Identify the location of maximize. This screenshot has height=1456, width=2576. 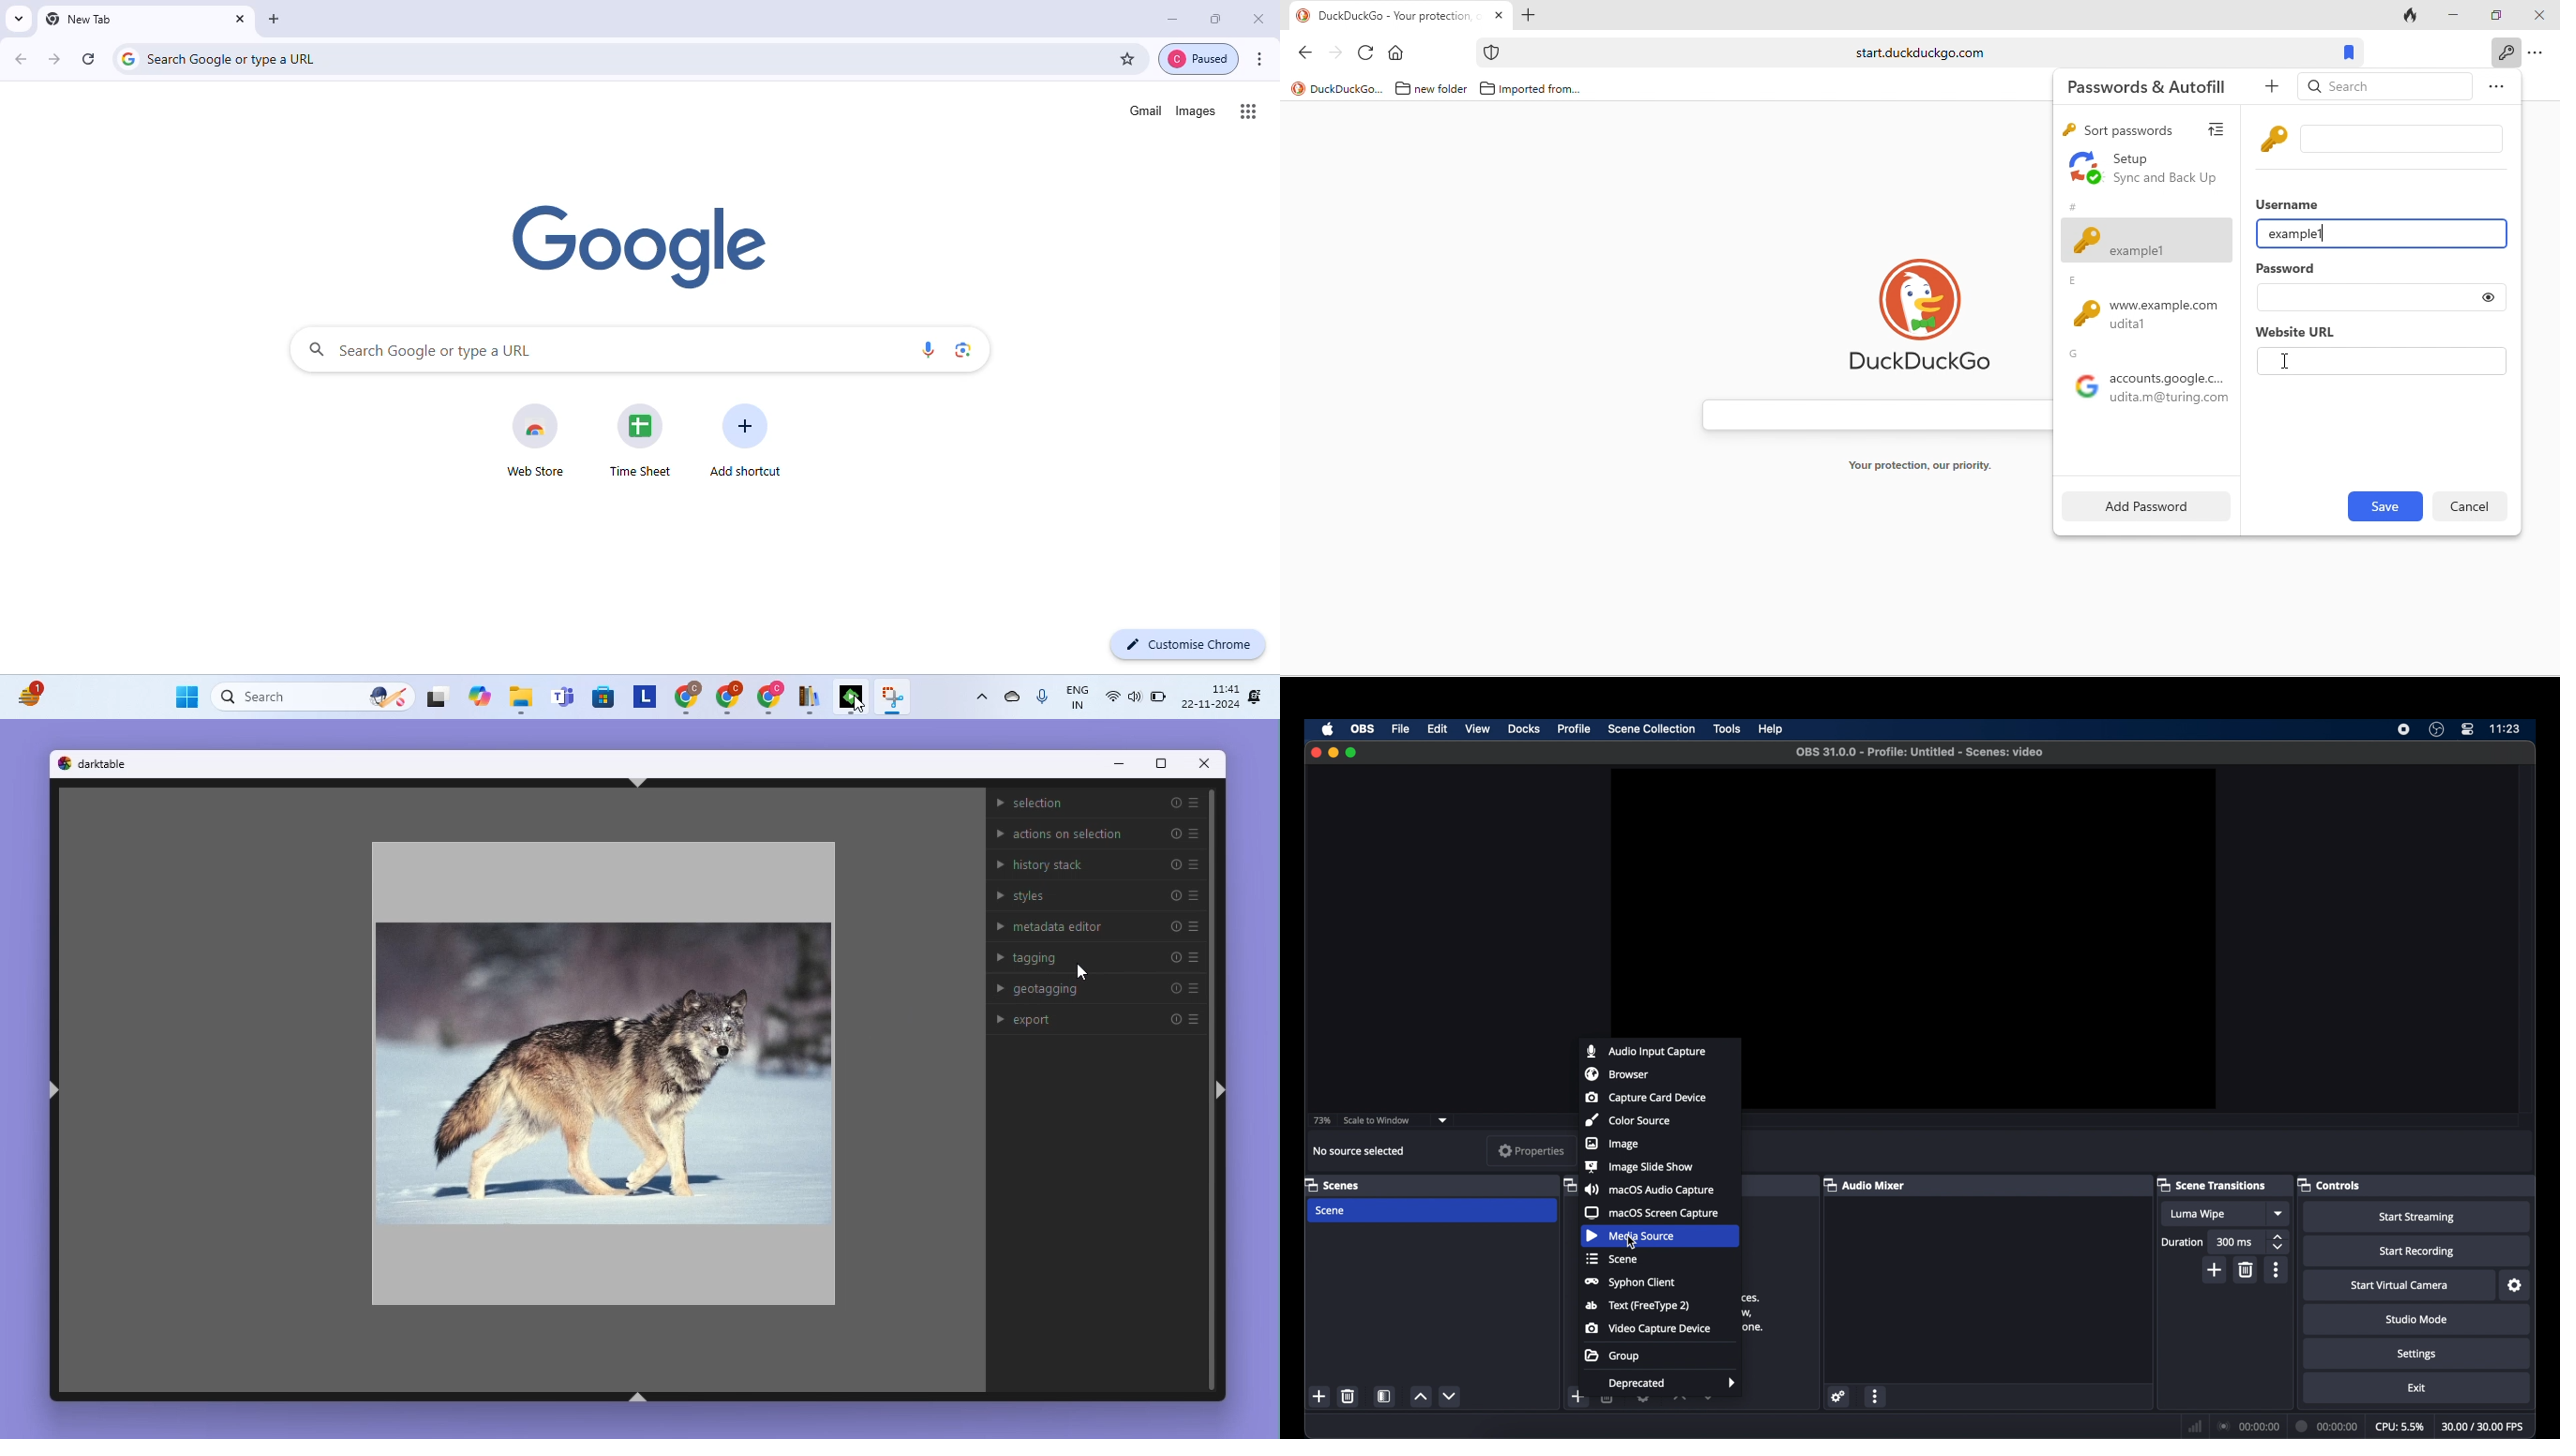
(1352, 752).